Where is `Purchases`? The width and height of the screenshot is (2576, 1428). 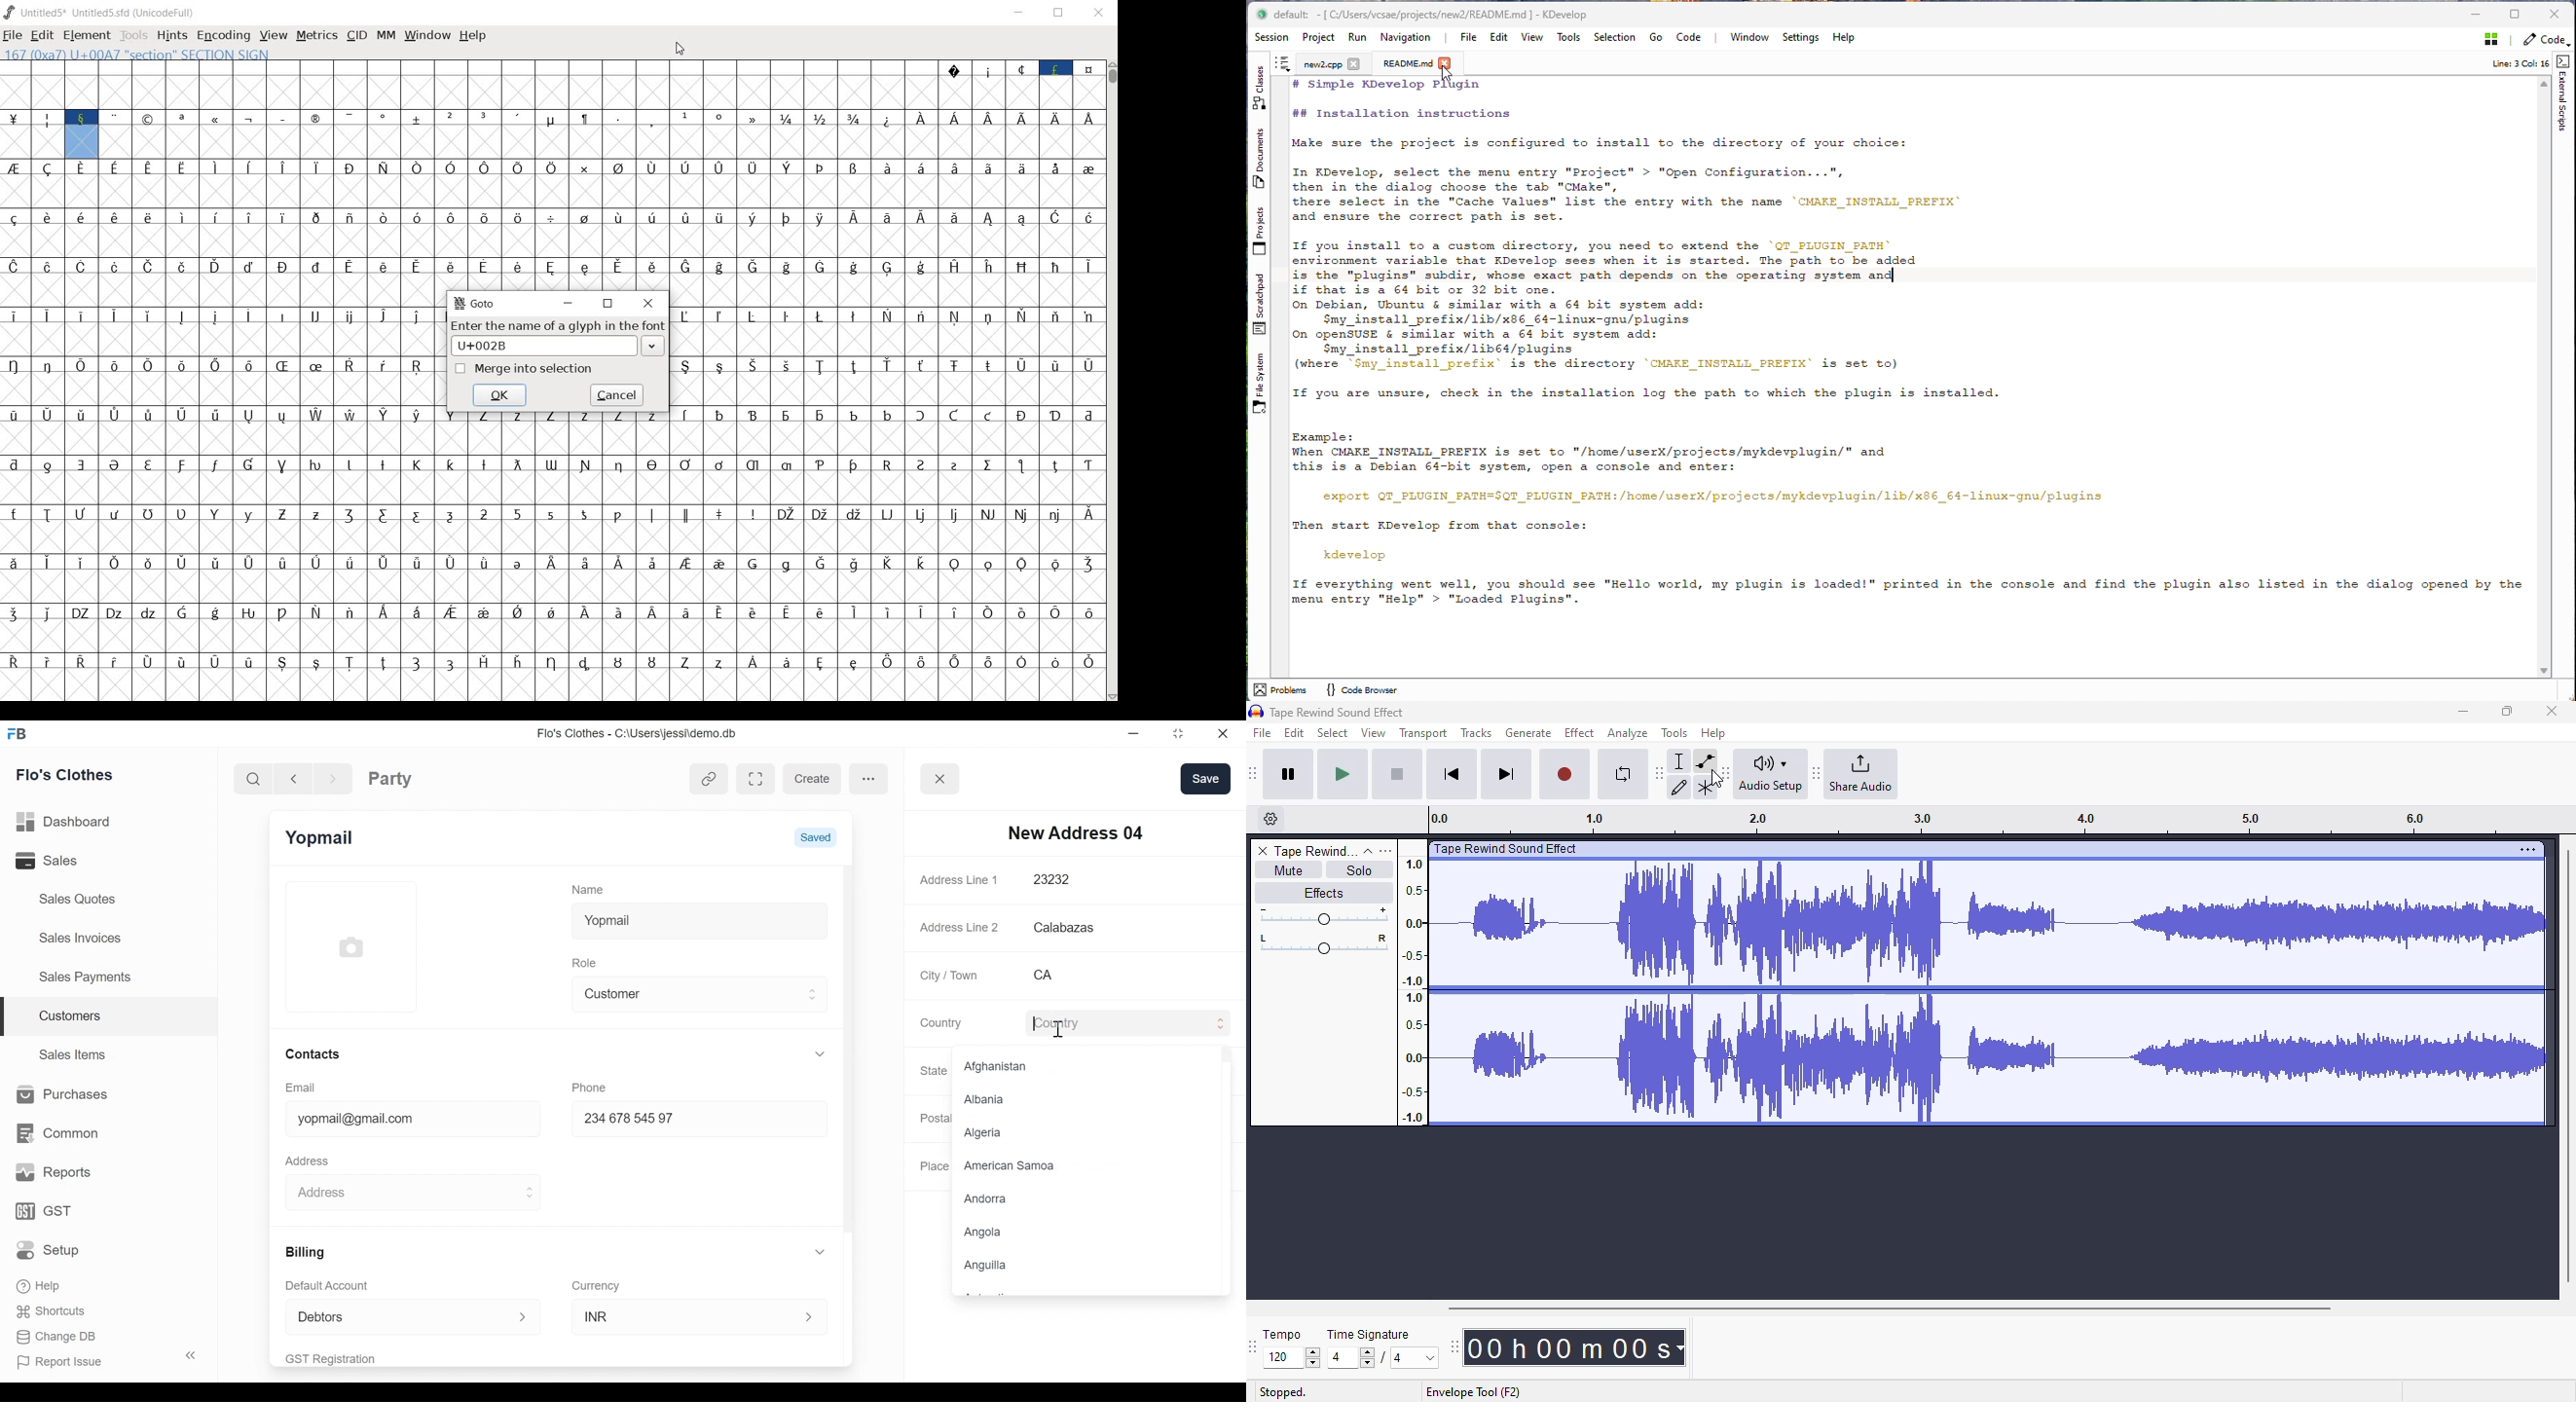 Purchases is located at coordinates (58, 1095).